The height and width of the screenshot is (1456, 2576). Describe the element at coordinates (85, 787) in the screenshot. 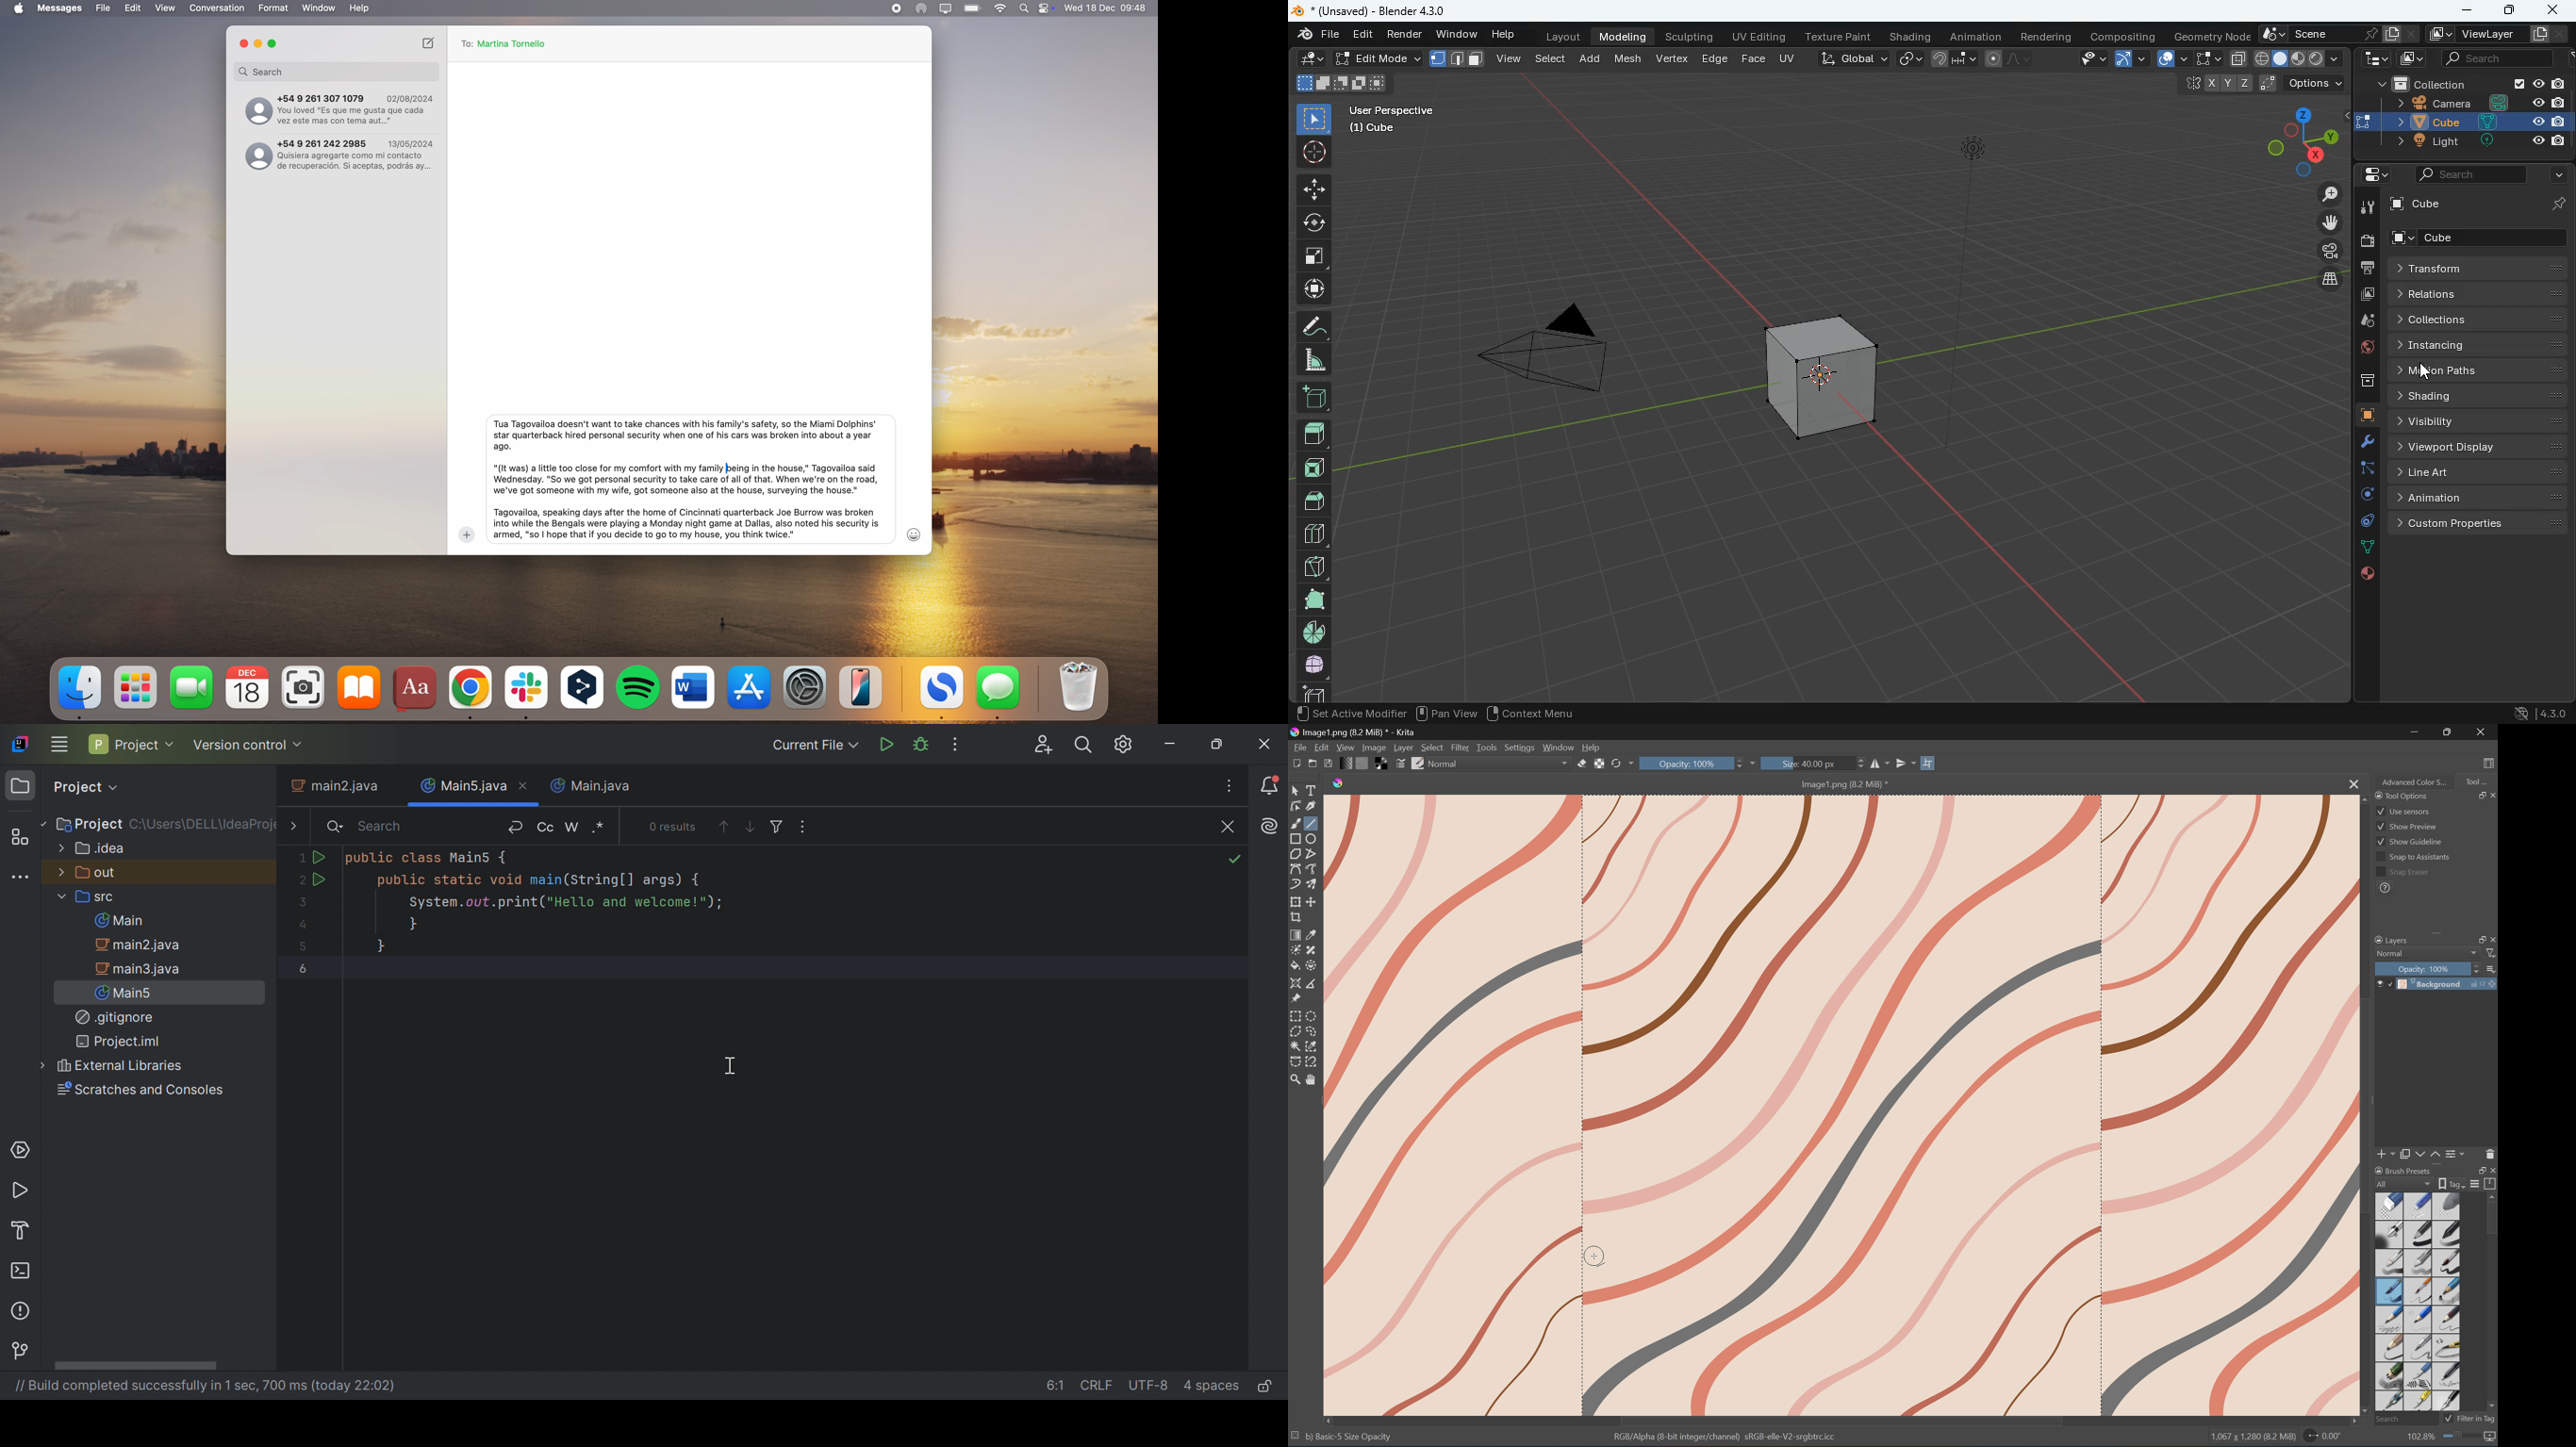

I see `Project` at that location.